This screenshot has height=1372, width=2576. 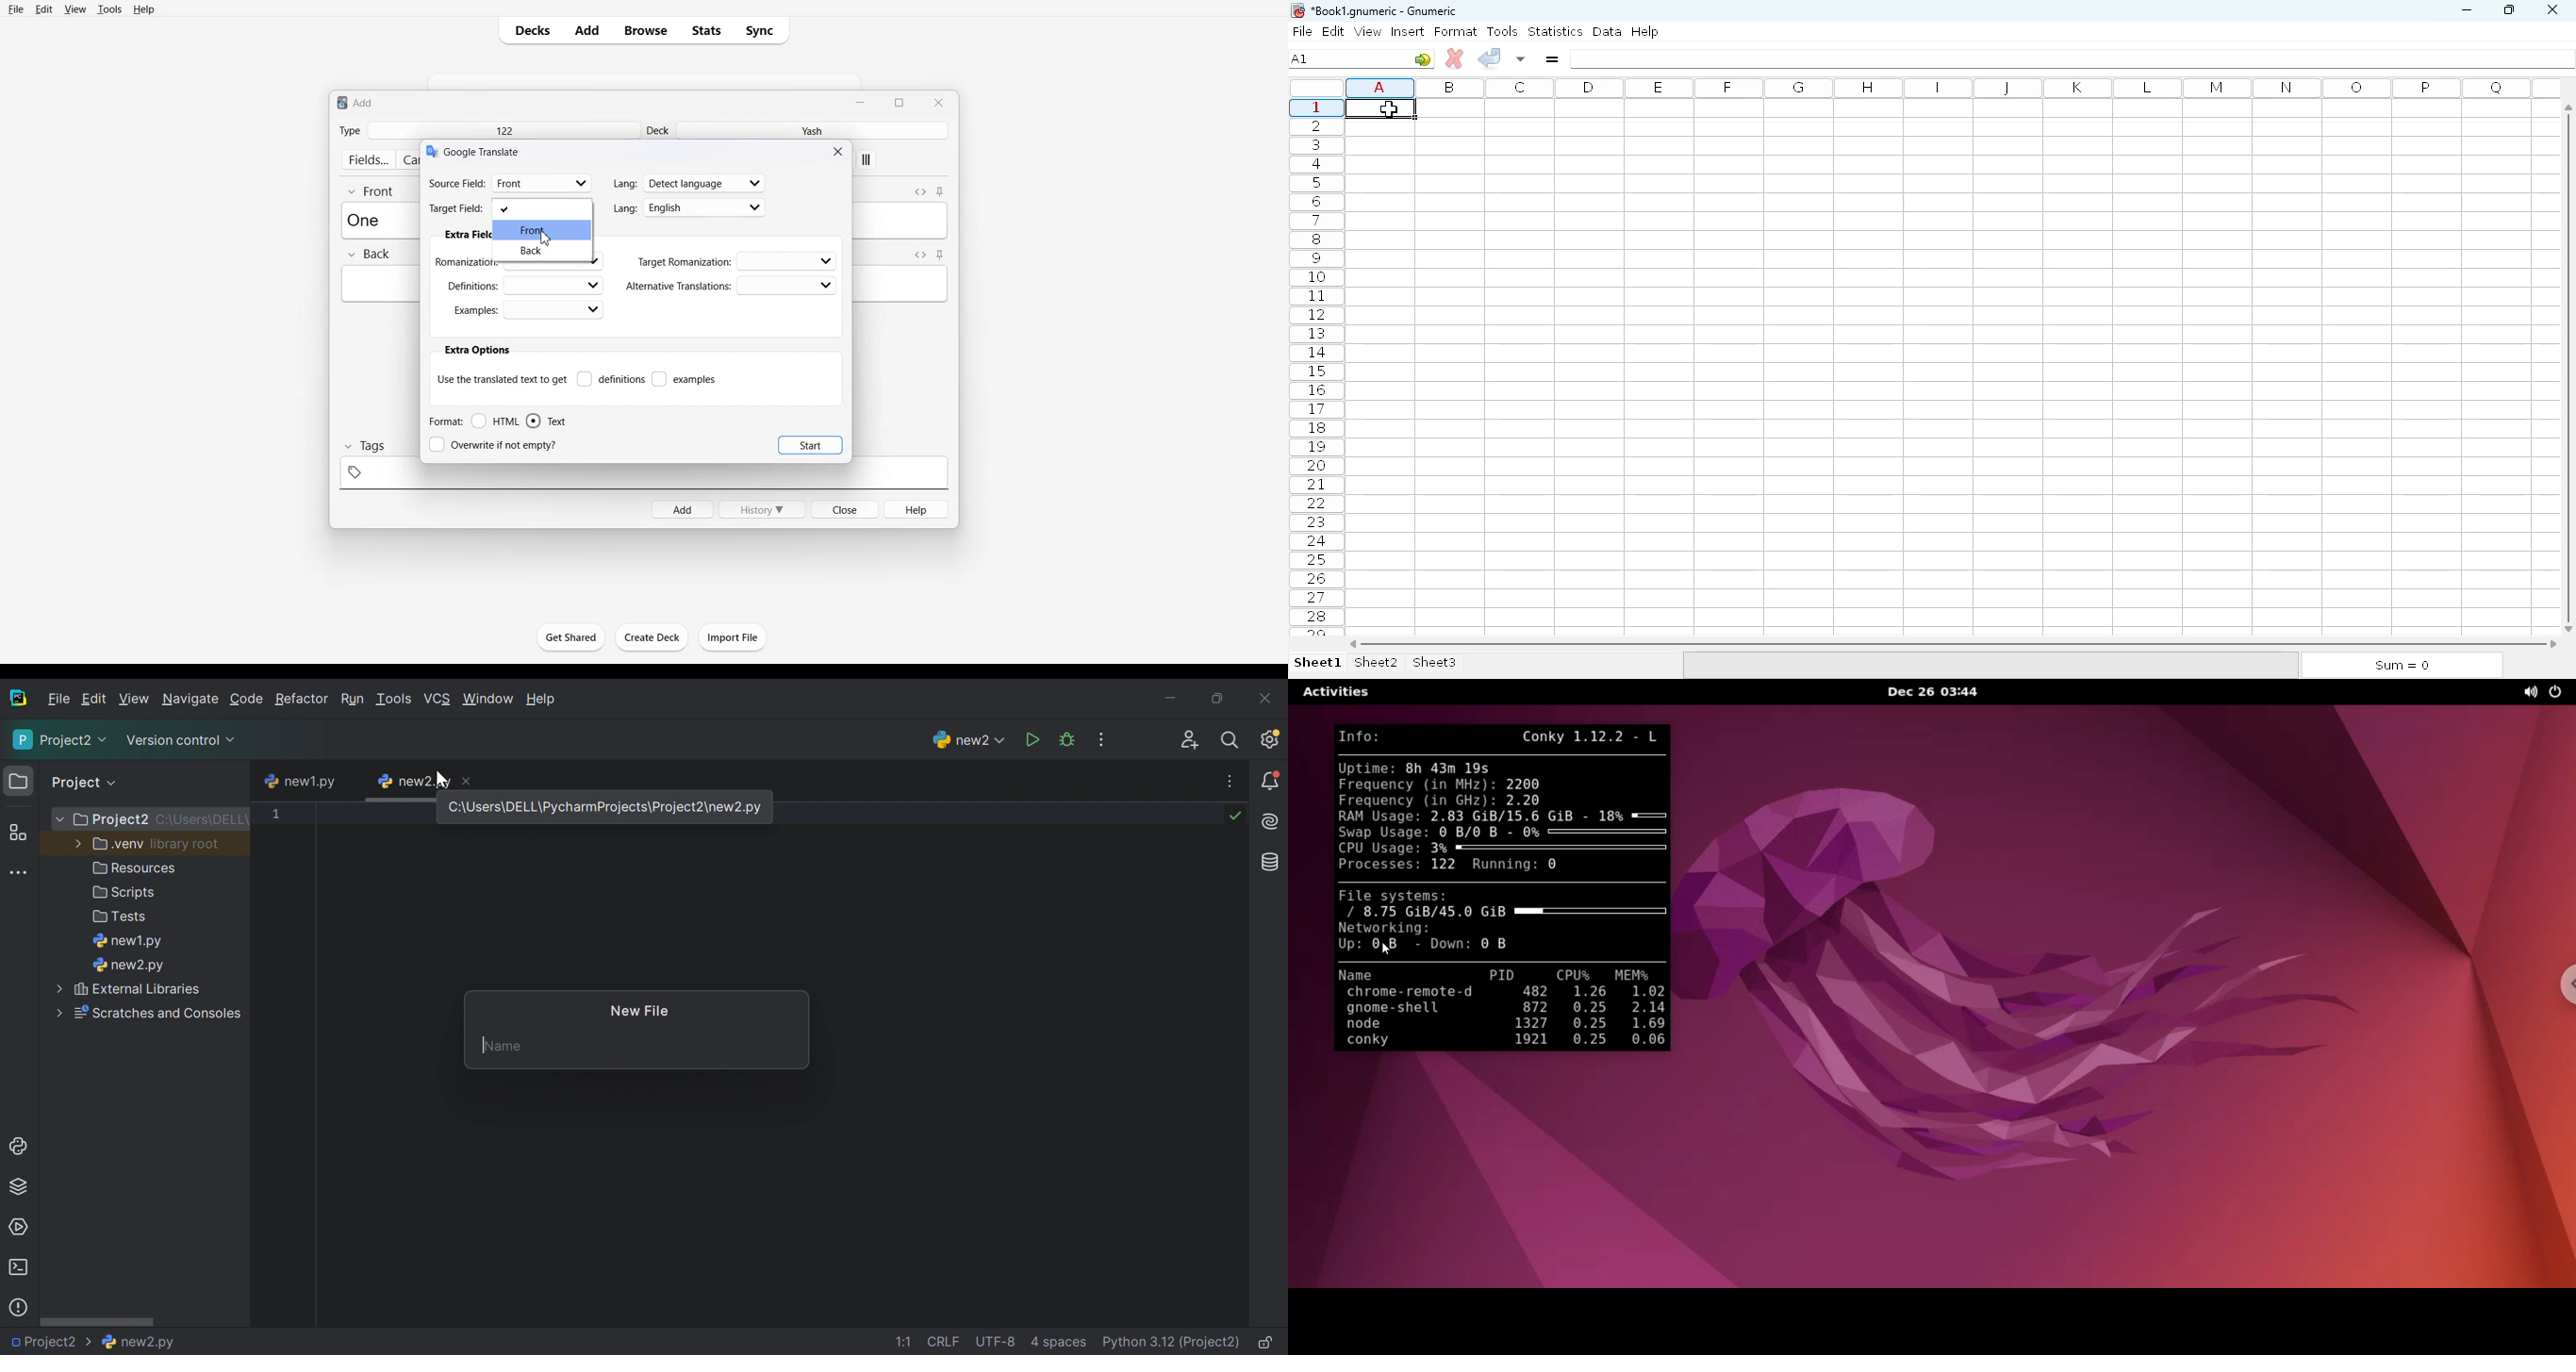 What do you see at coordinates (57, 819) in the screenshot?
I see `More` at bounding box center [57, 819].